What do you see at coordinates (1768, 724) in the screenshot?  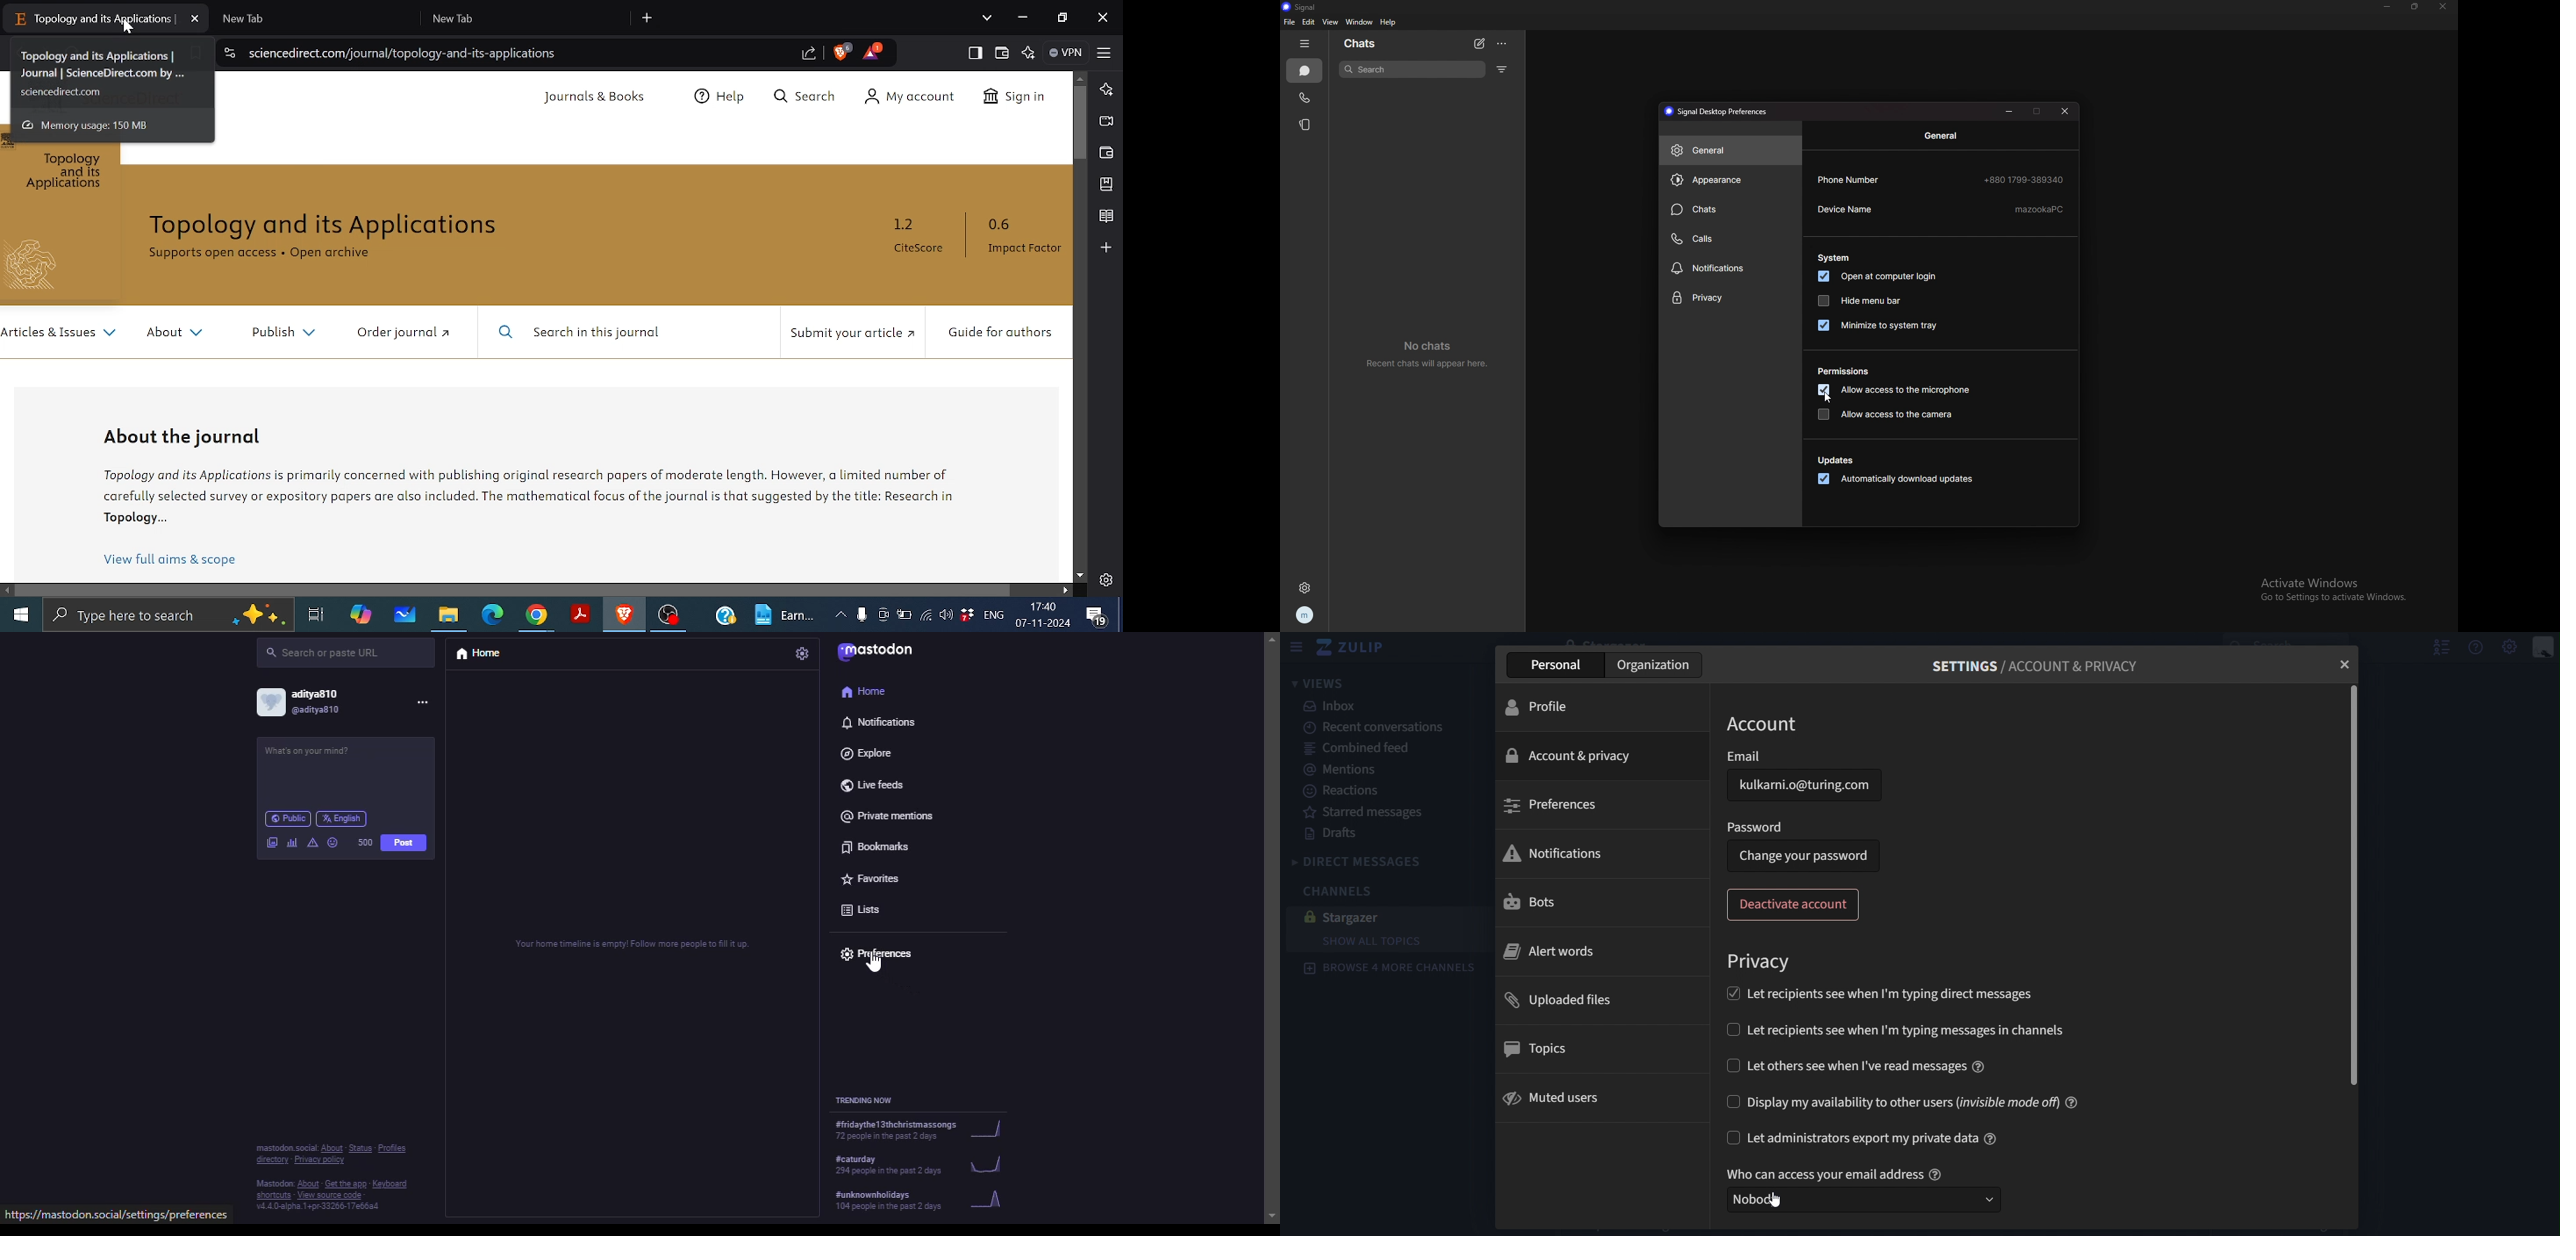 I see `account` at bounding box center [1768, 724].